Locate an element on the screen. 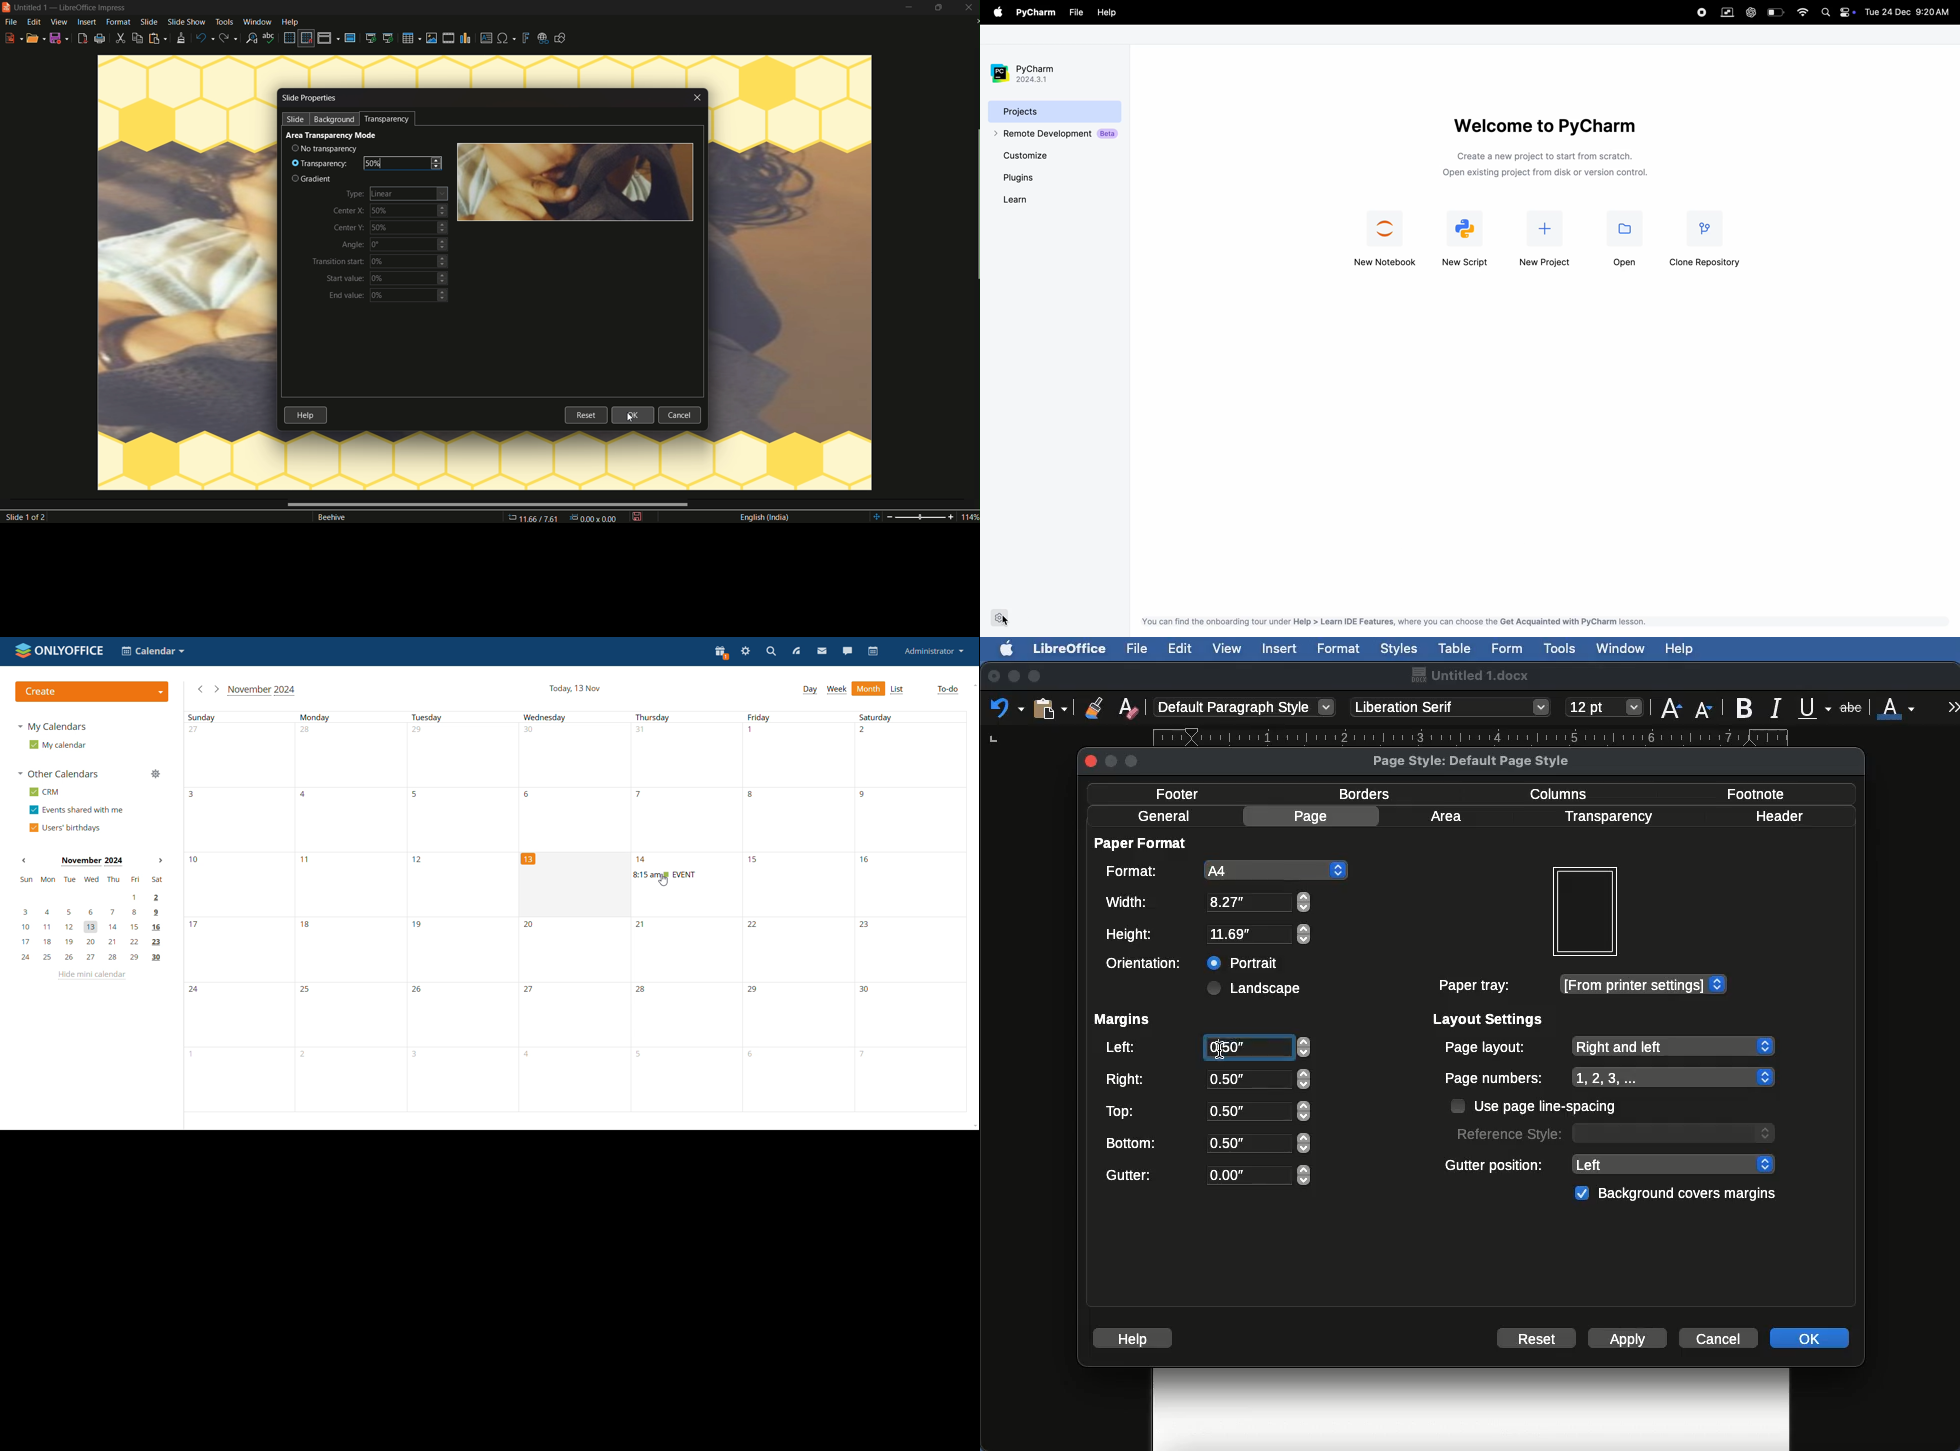 Image resolution: width=1960 pixels, height=1456 pixels. close is located at coordinates (968, 8).